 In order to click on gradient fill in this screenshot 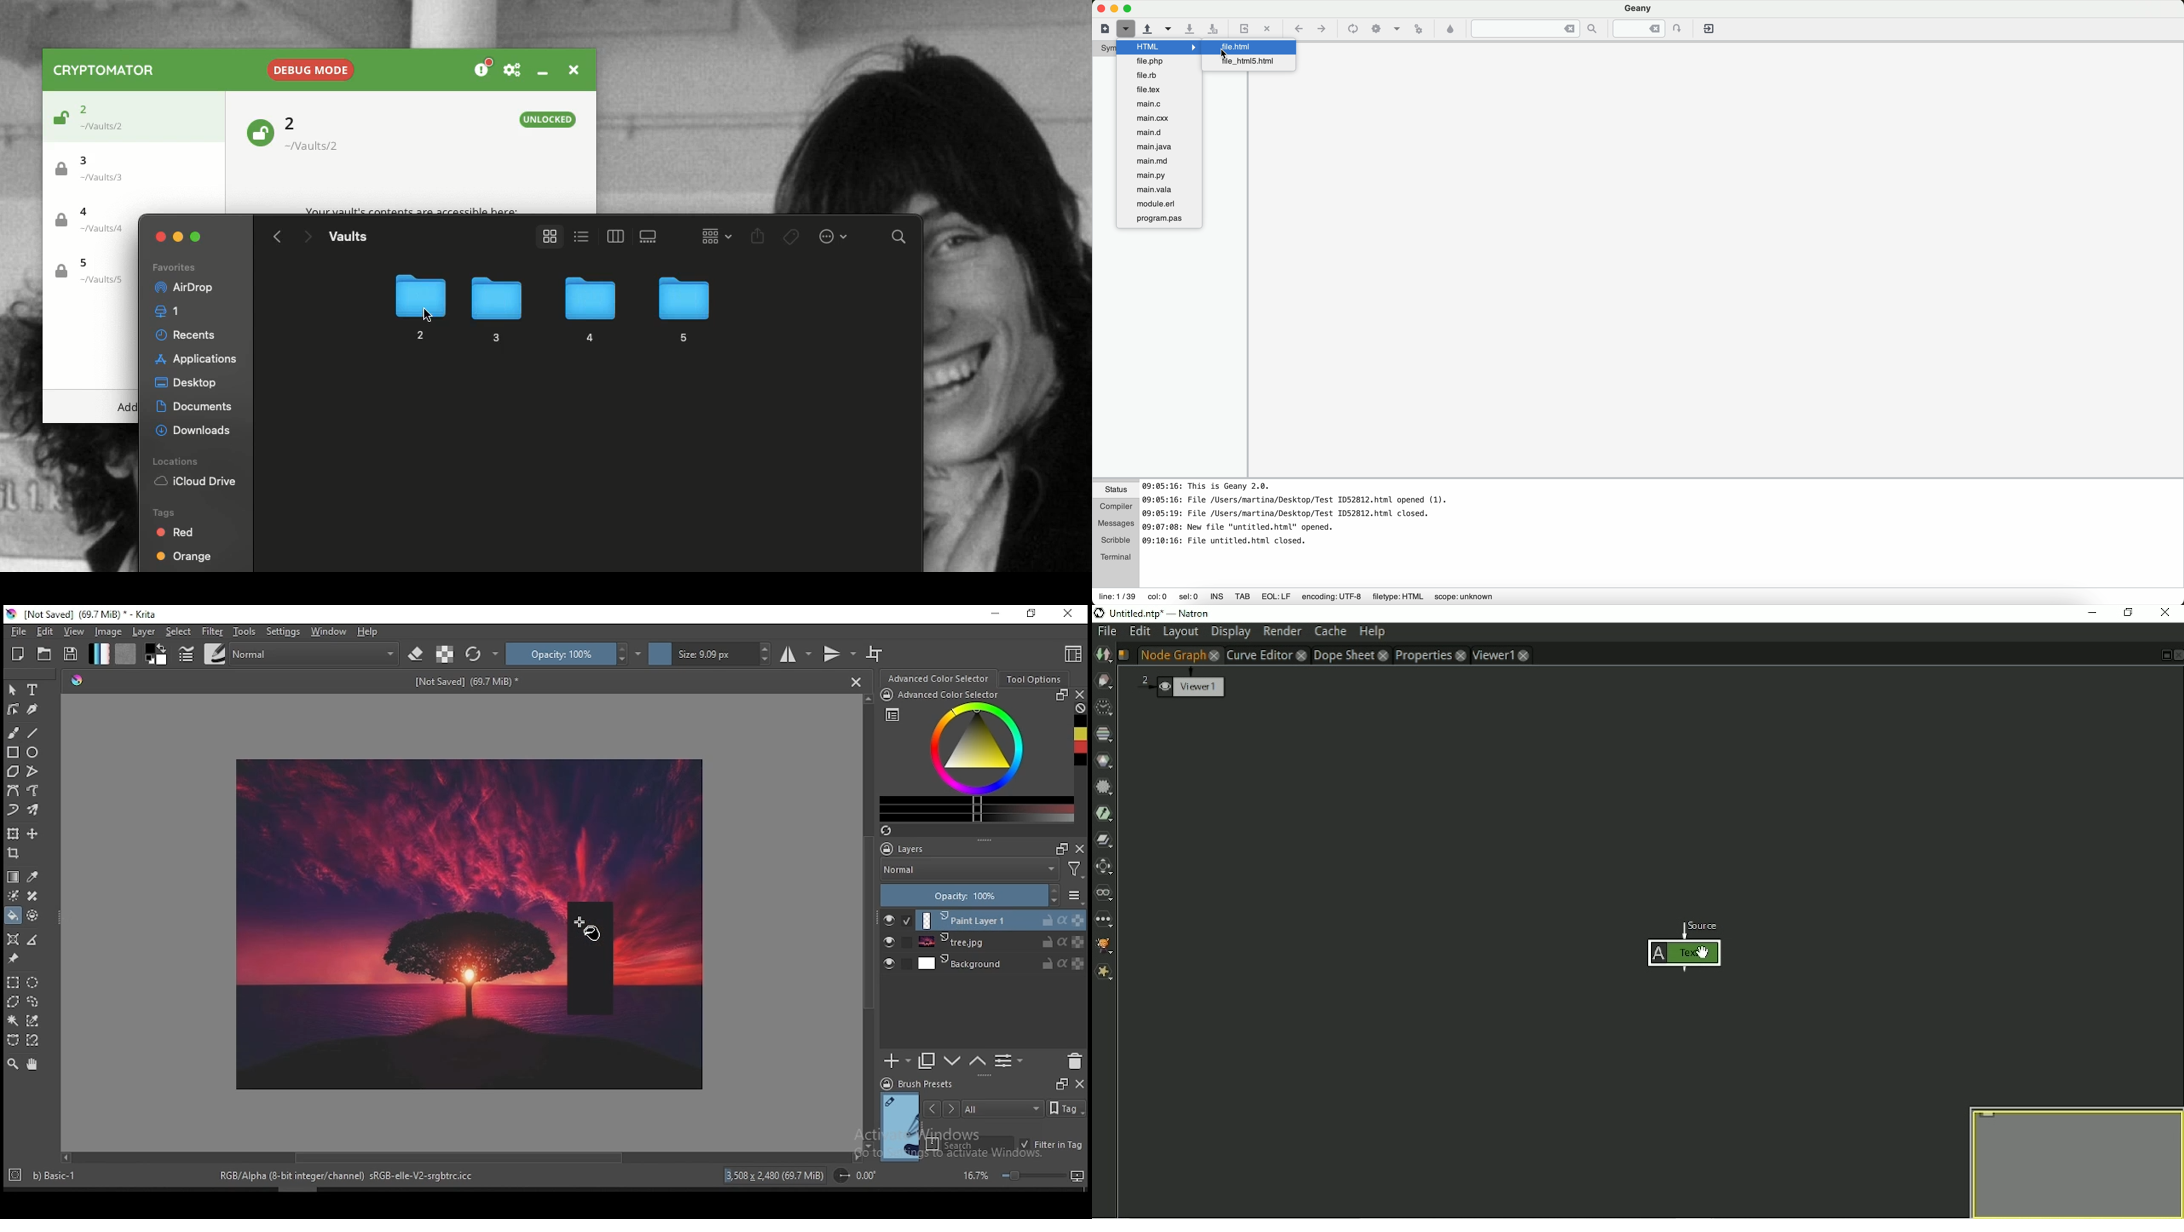, I will do `click(100, 654)`.